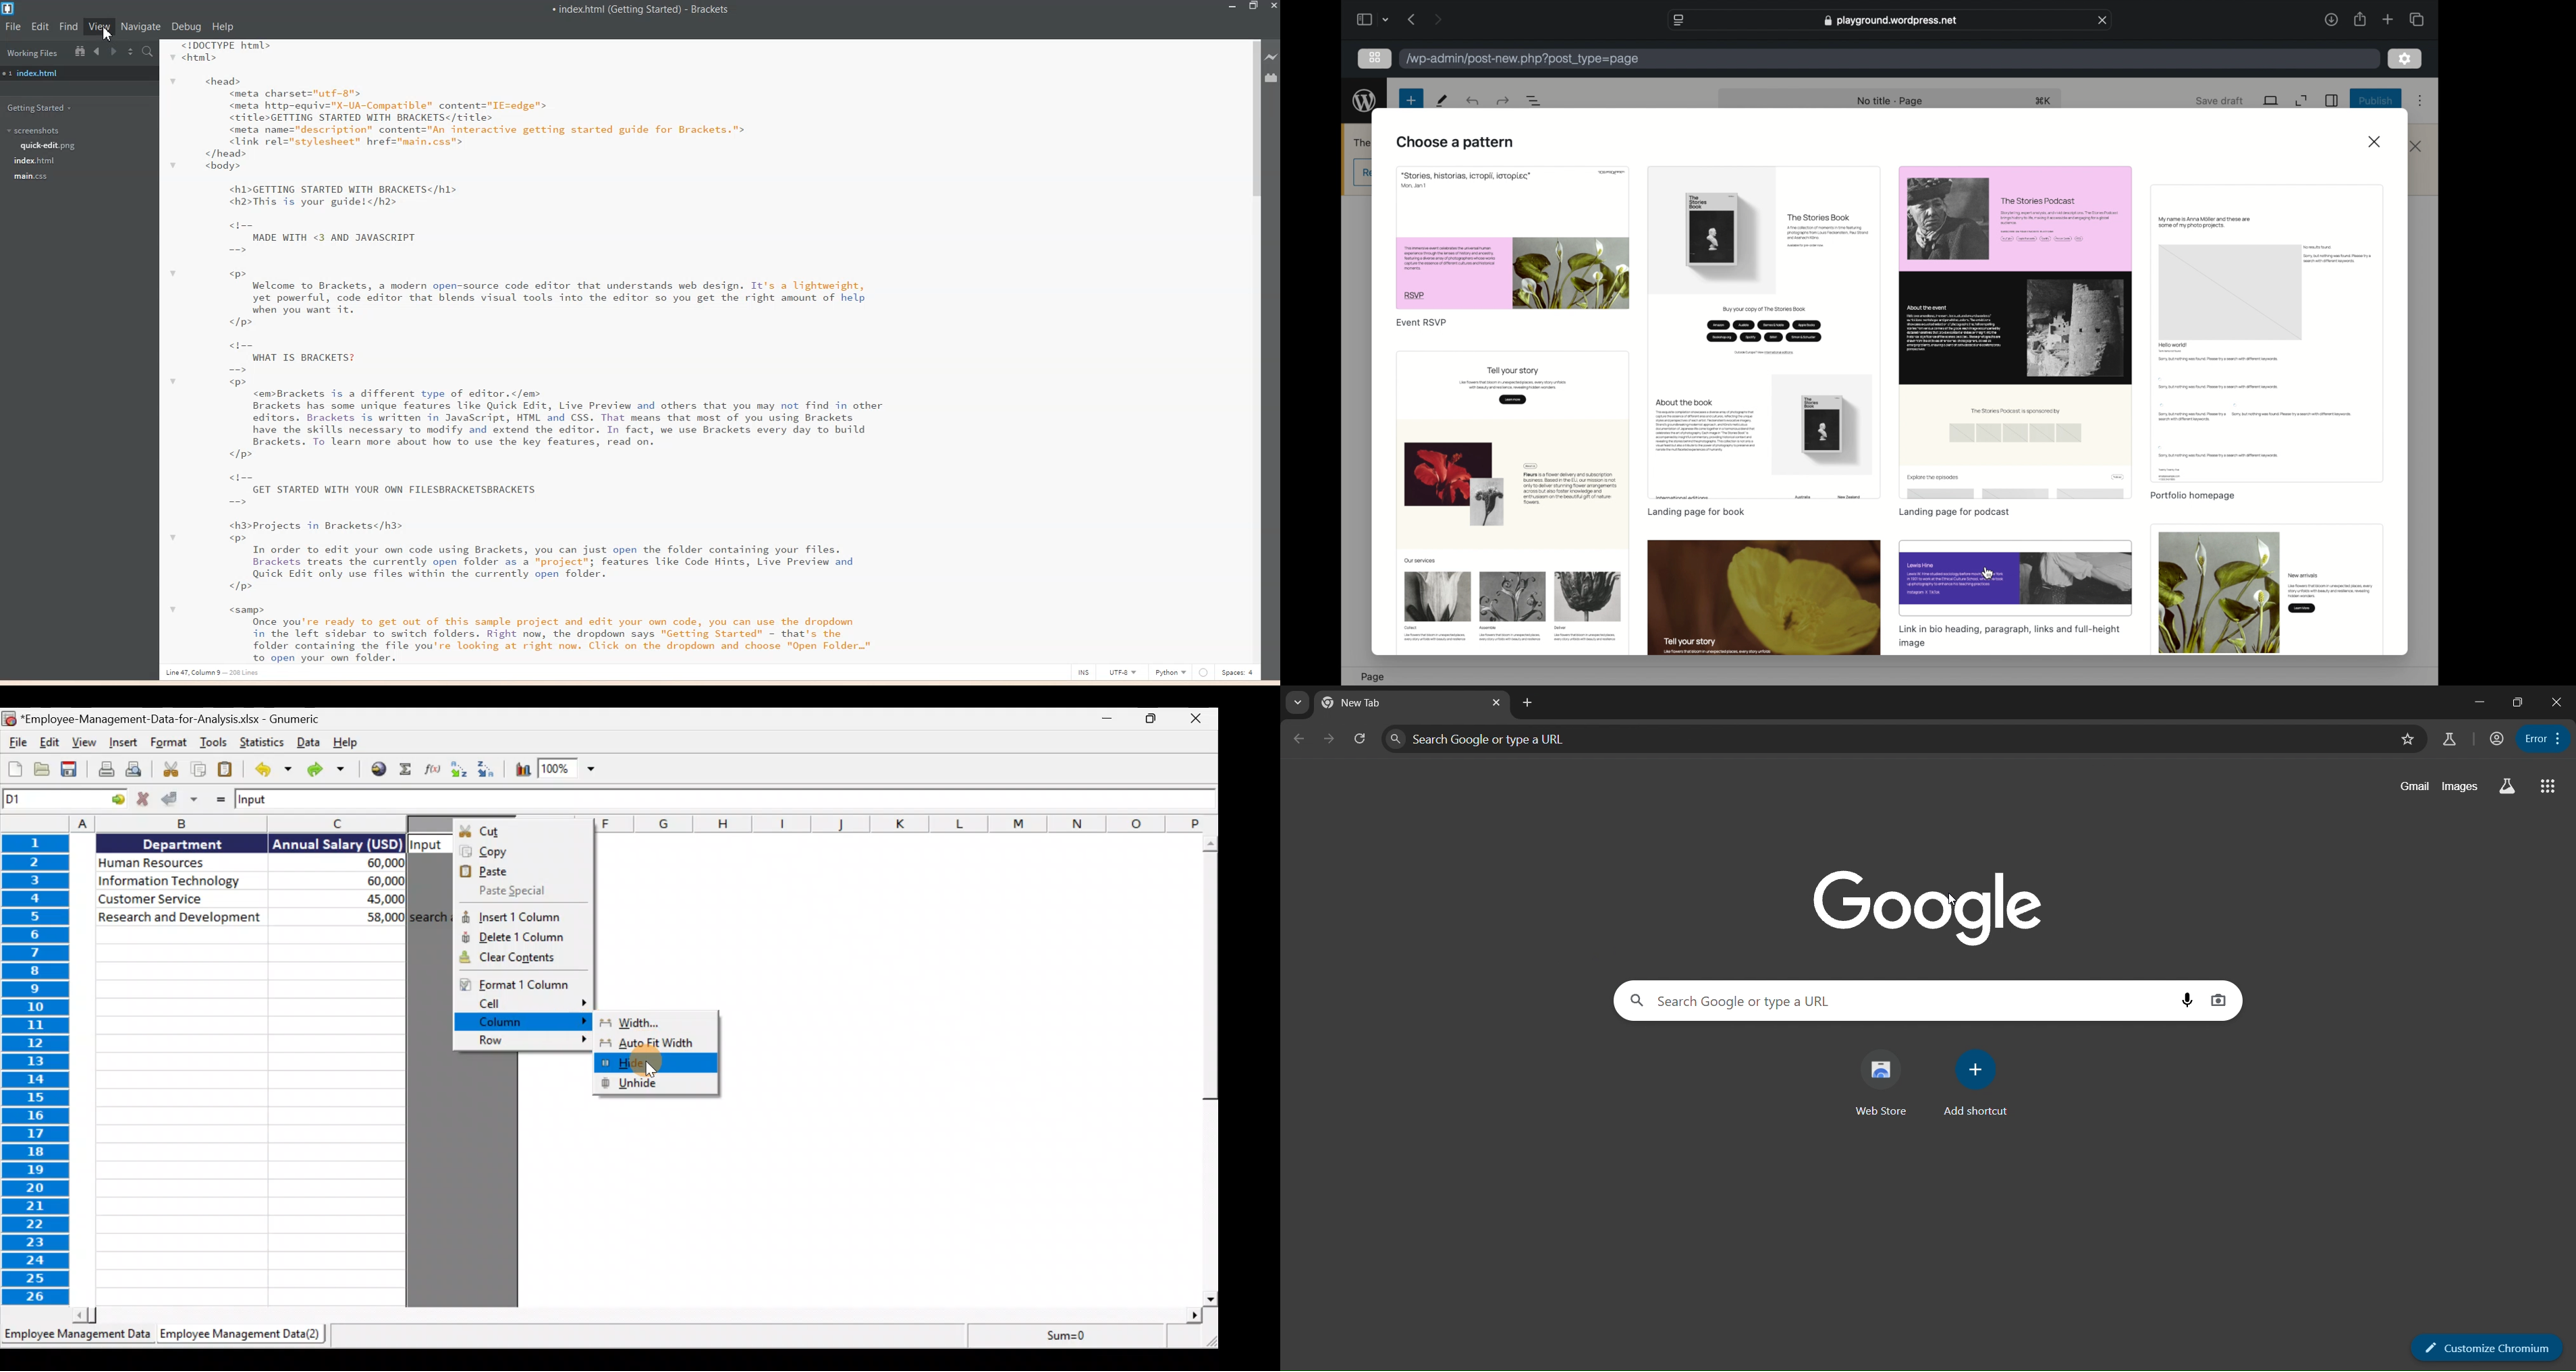  Describe the element at coordinates (308, 741) in the screenshot. I see `Data` at that location.